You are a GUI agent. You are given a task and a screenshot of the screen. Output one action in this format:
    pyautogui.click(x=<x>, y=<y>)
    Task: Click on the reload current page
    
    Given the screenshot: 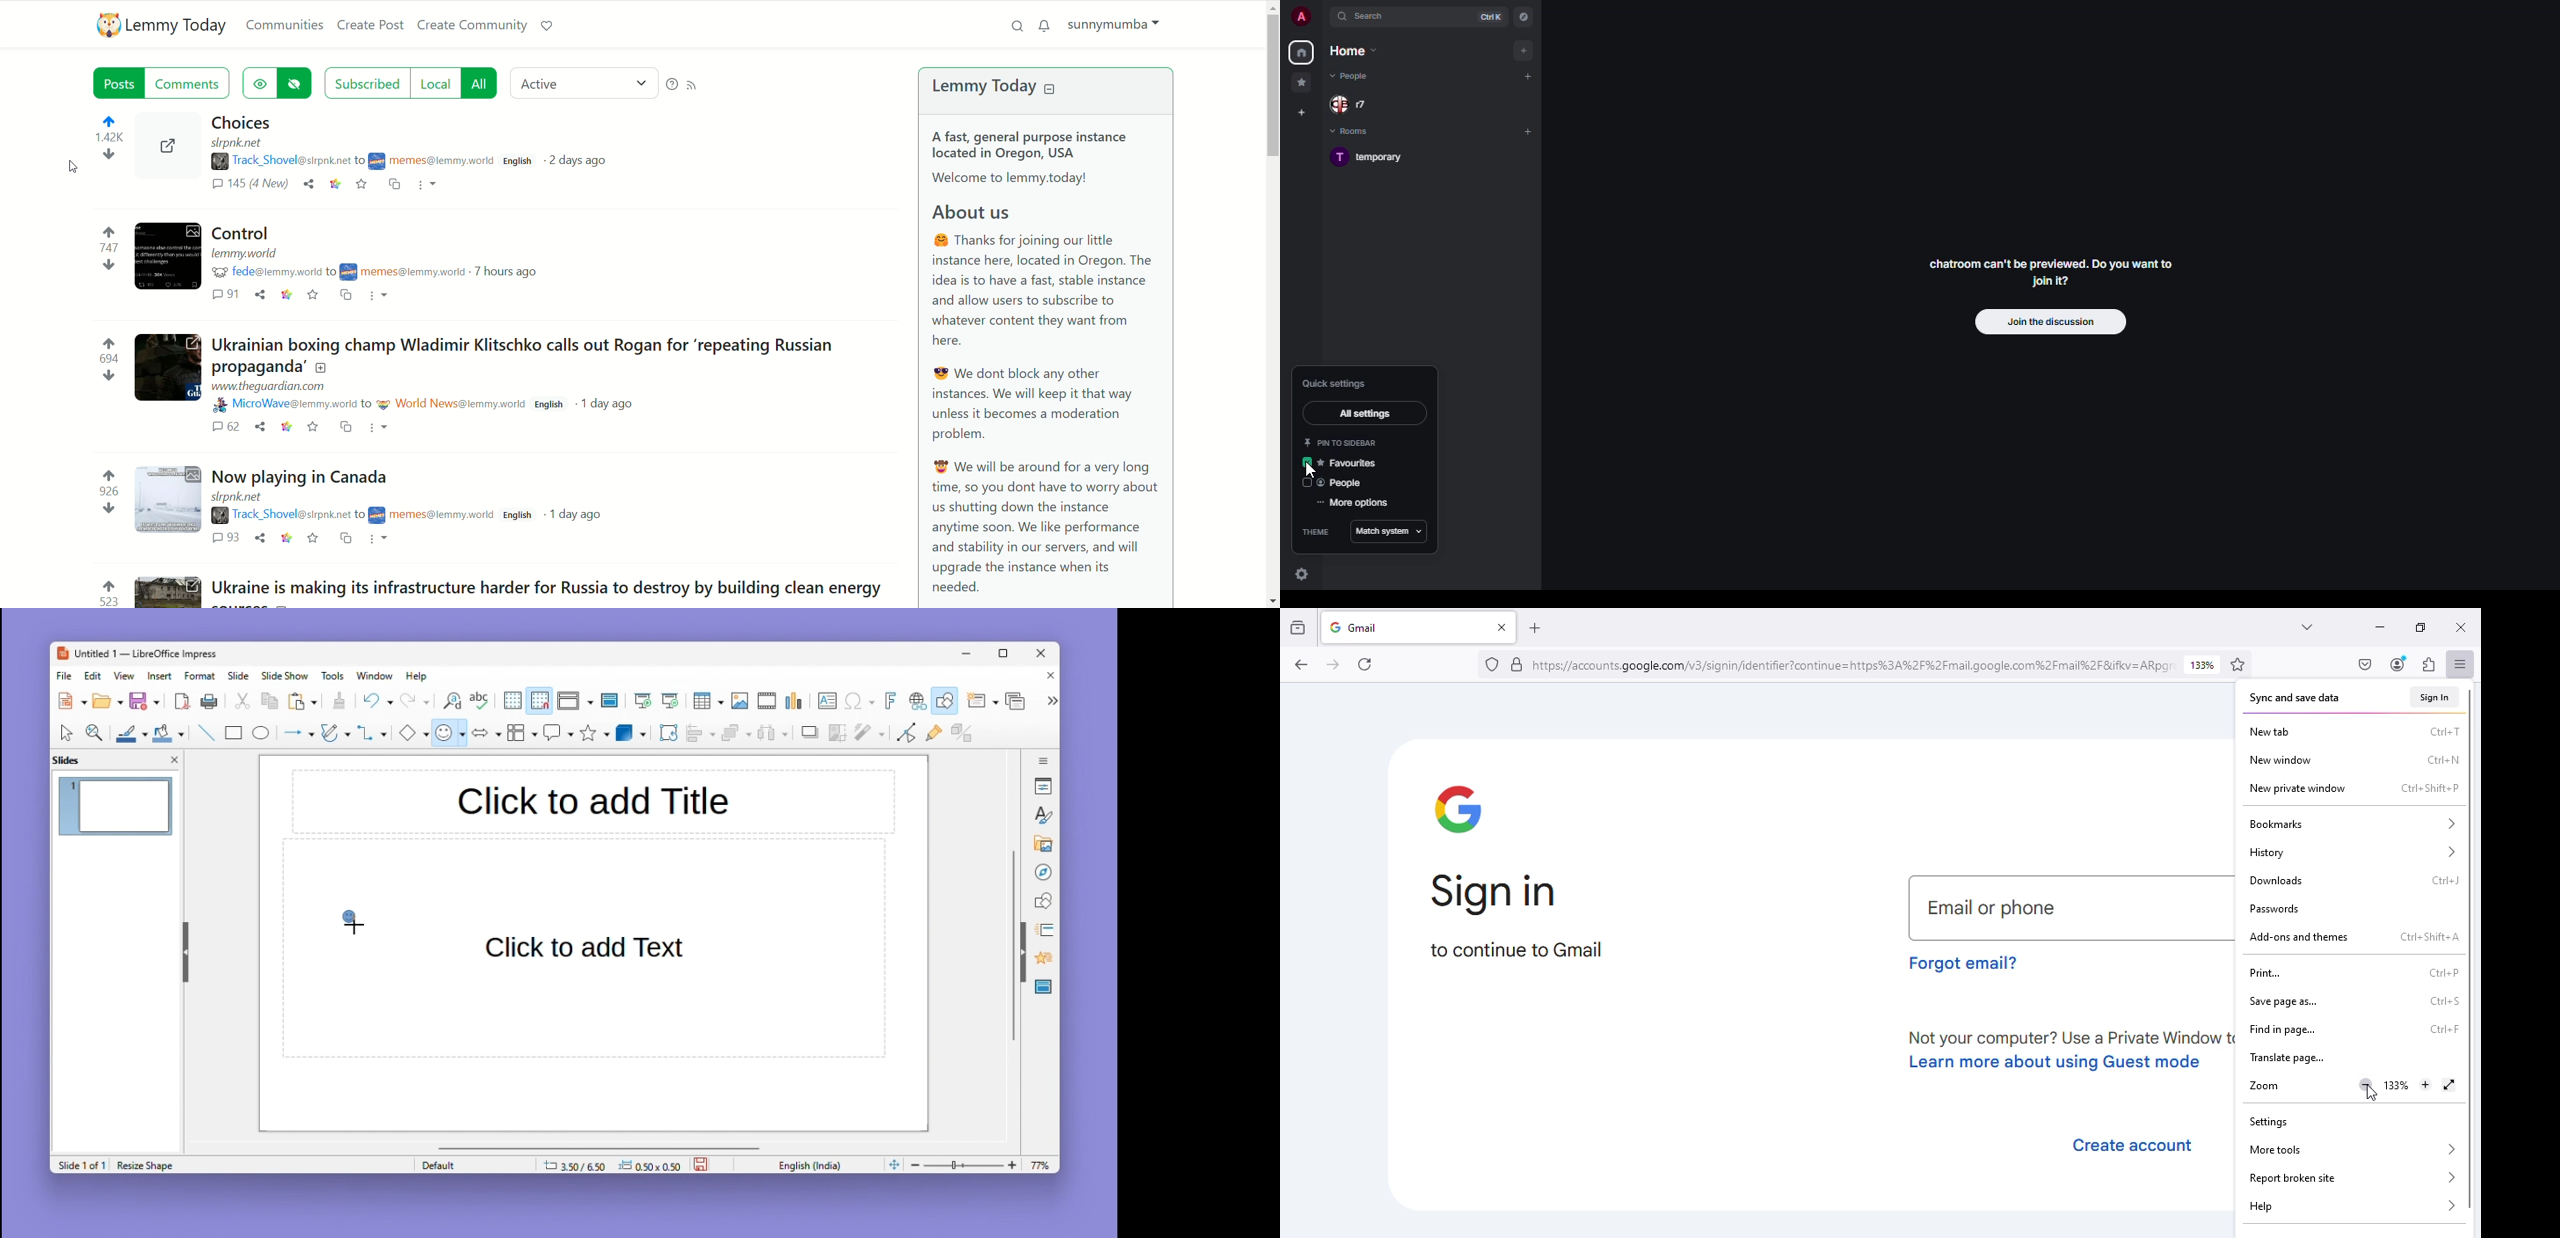 What is the action you would take?
    pyautogui.click(x=1364, y=664)
    